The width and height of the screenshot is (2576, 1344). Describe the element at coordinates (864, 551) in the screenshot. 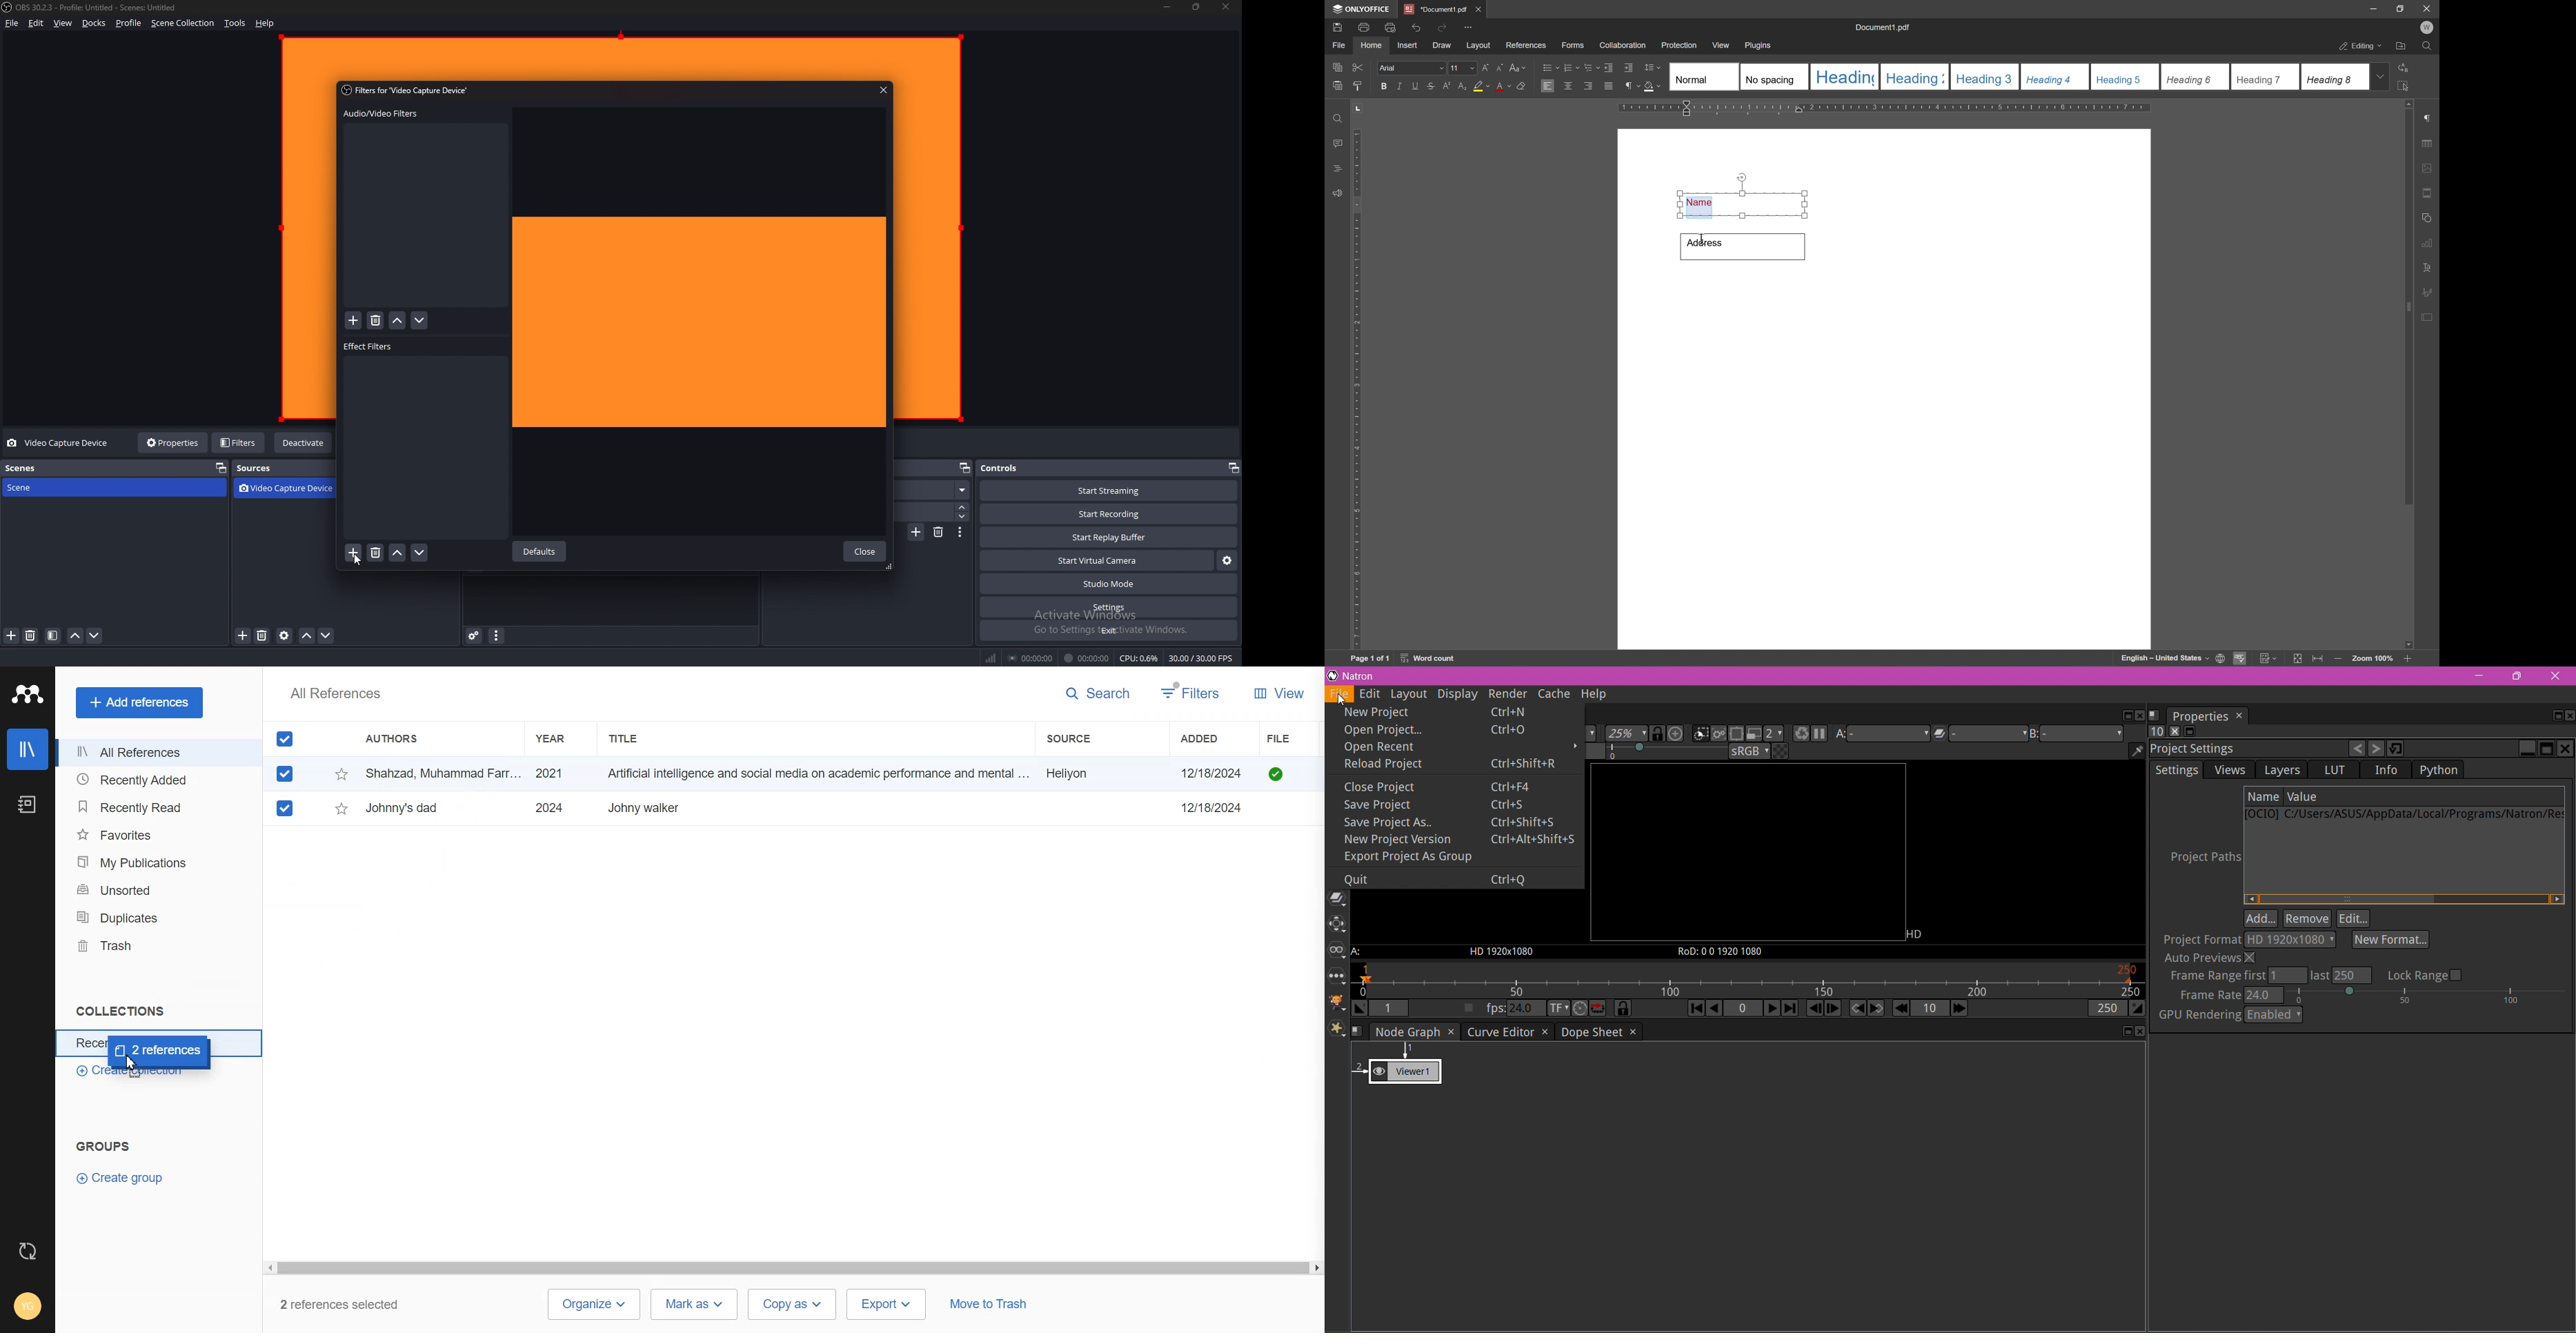

I see `close` at that location.